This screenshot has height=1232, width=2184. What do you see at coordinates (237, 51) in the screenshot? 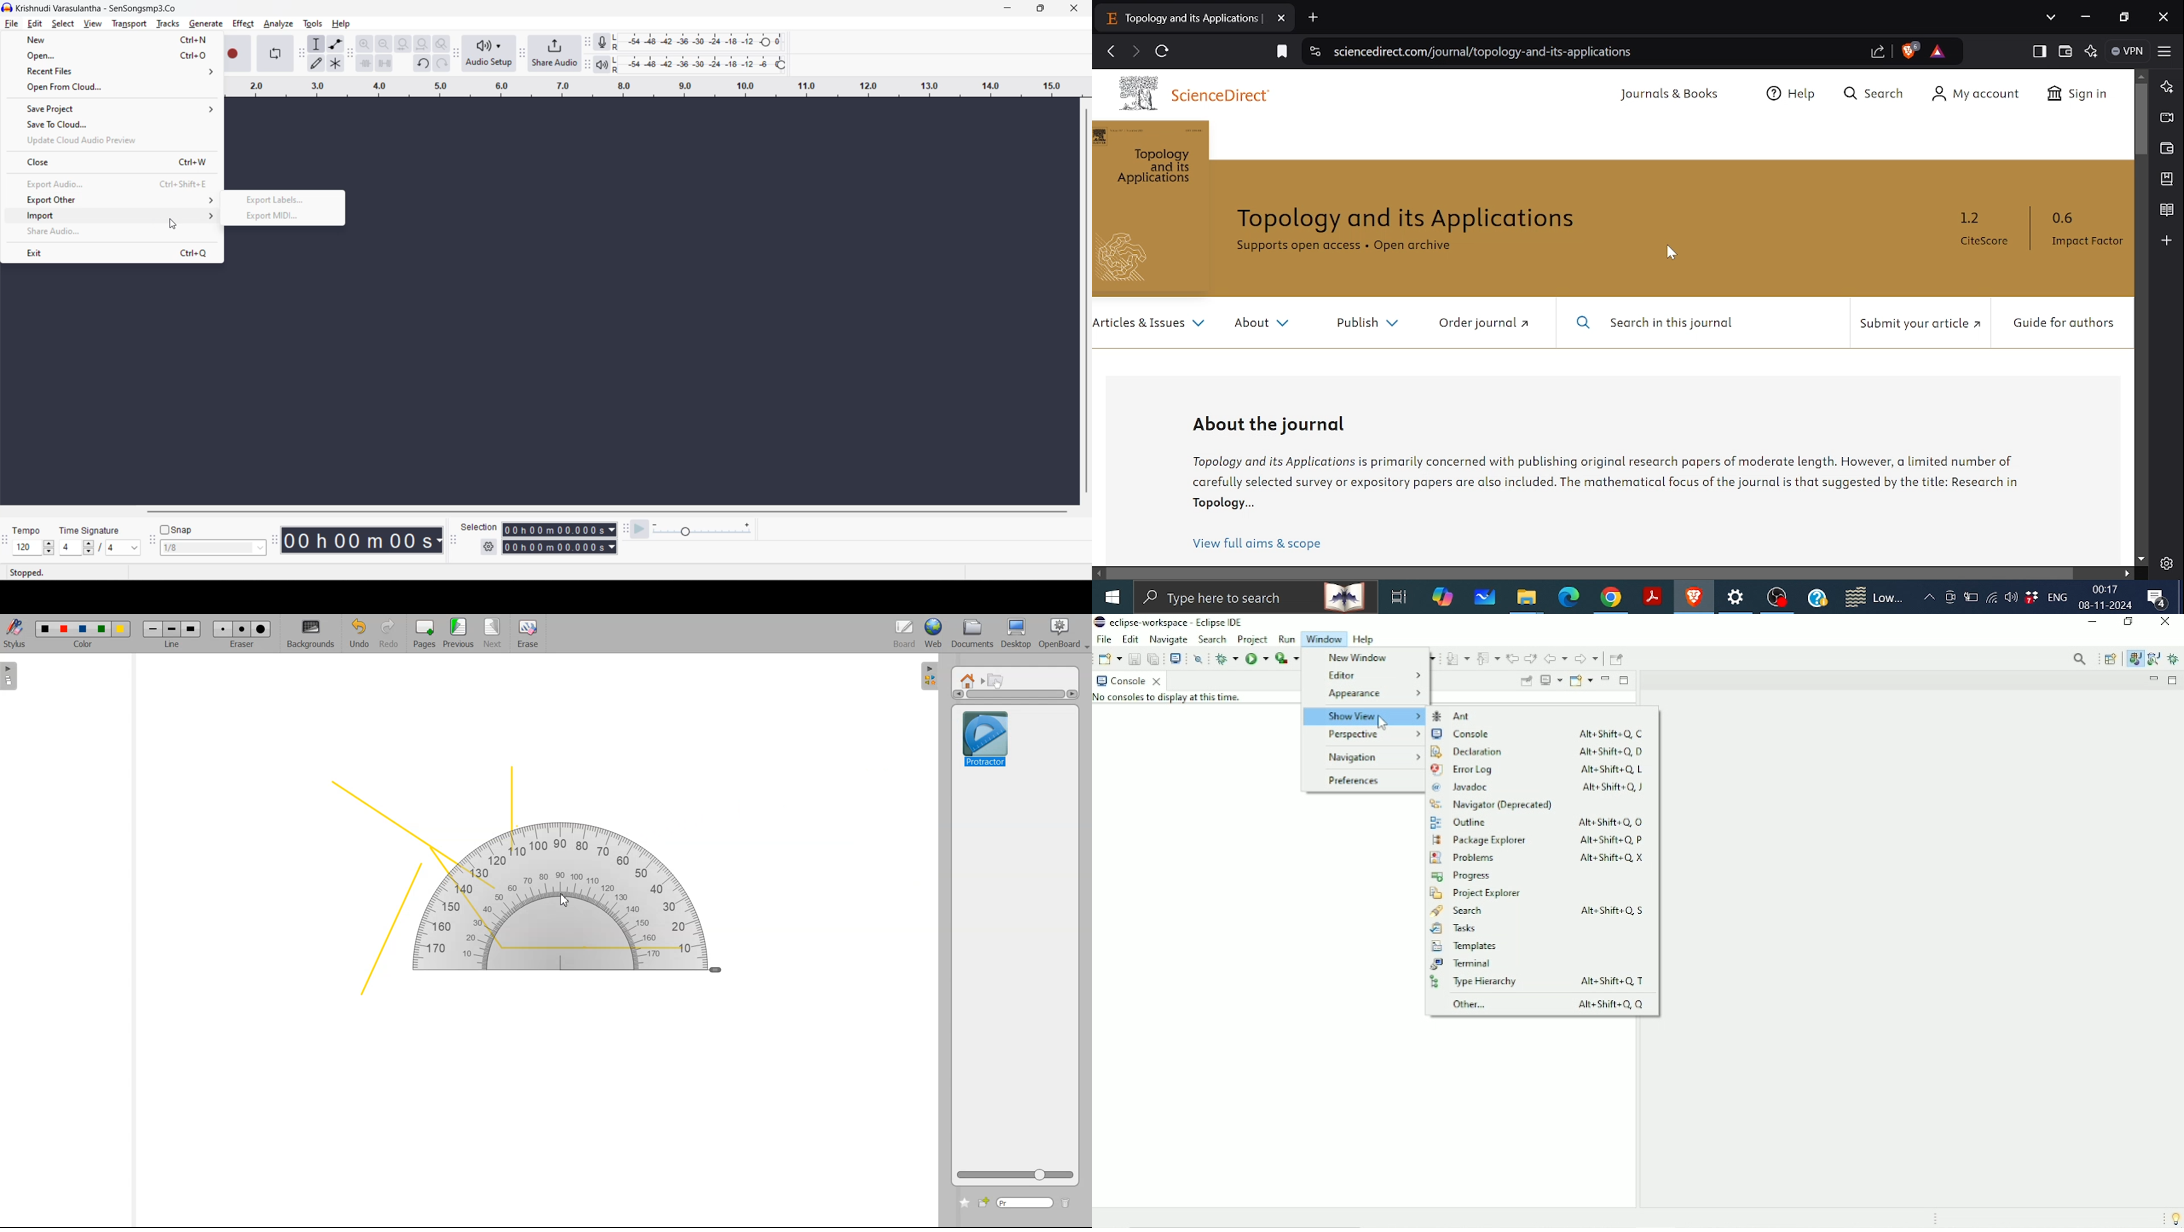
I see `Record` at bounding box center [237, 51].